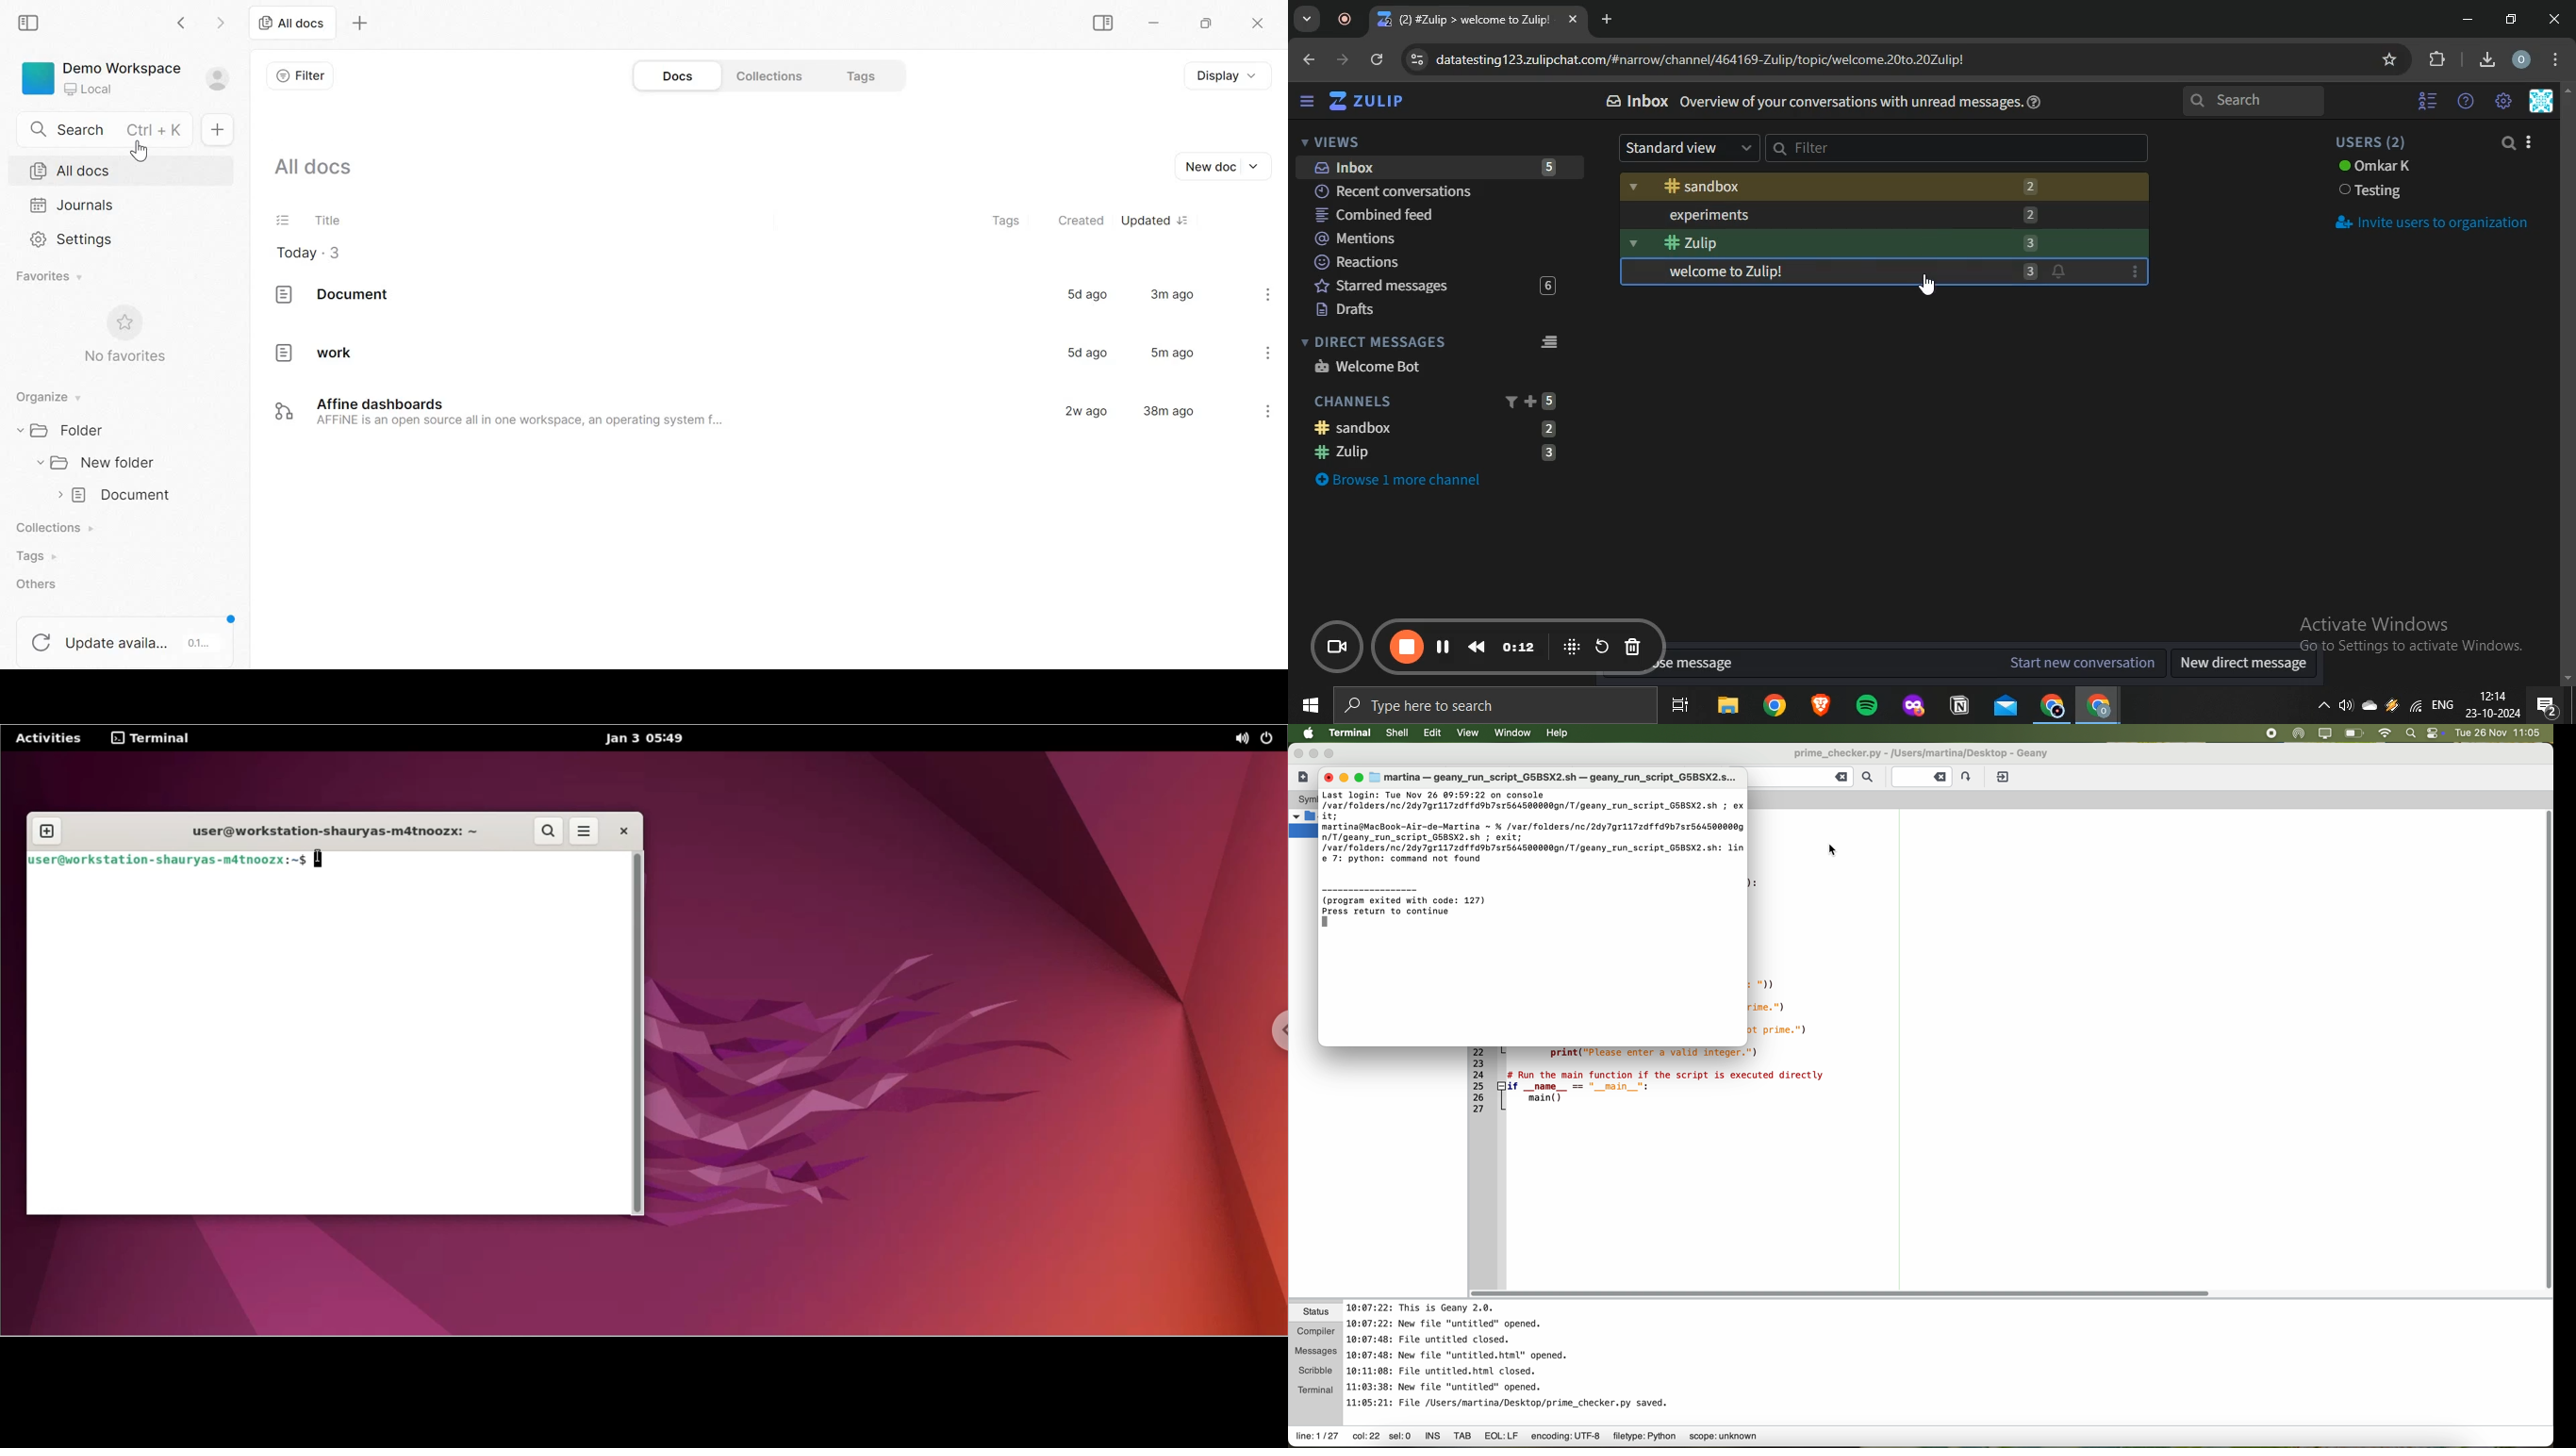 Image resolution: width=2576 pixels, height=1456 pixels. What do you see at coordinates (1349, 20) in the screenshot?
I see `recording` at bounding box center [1349, 20].